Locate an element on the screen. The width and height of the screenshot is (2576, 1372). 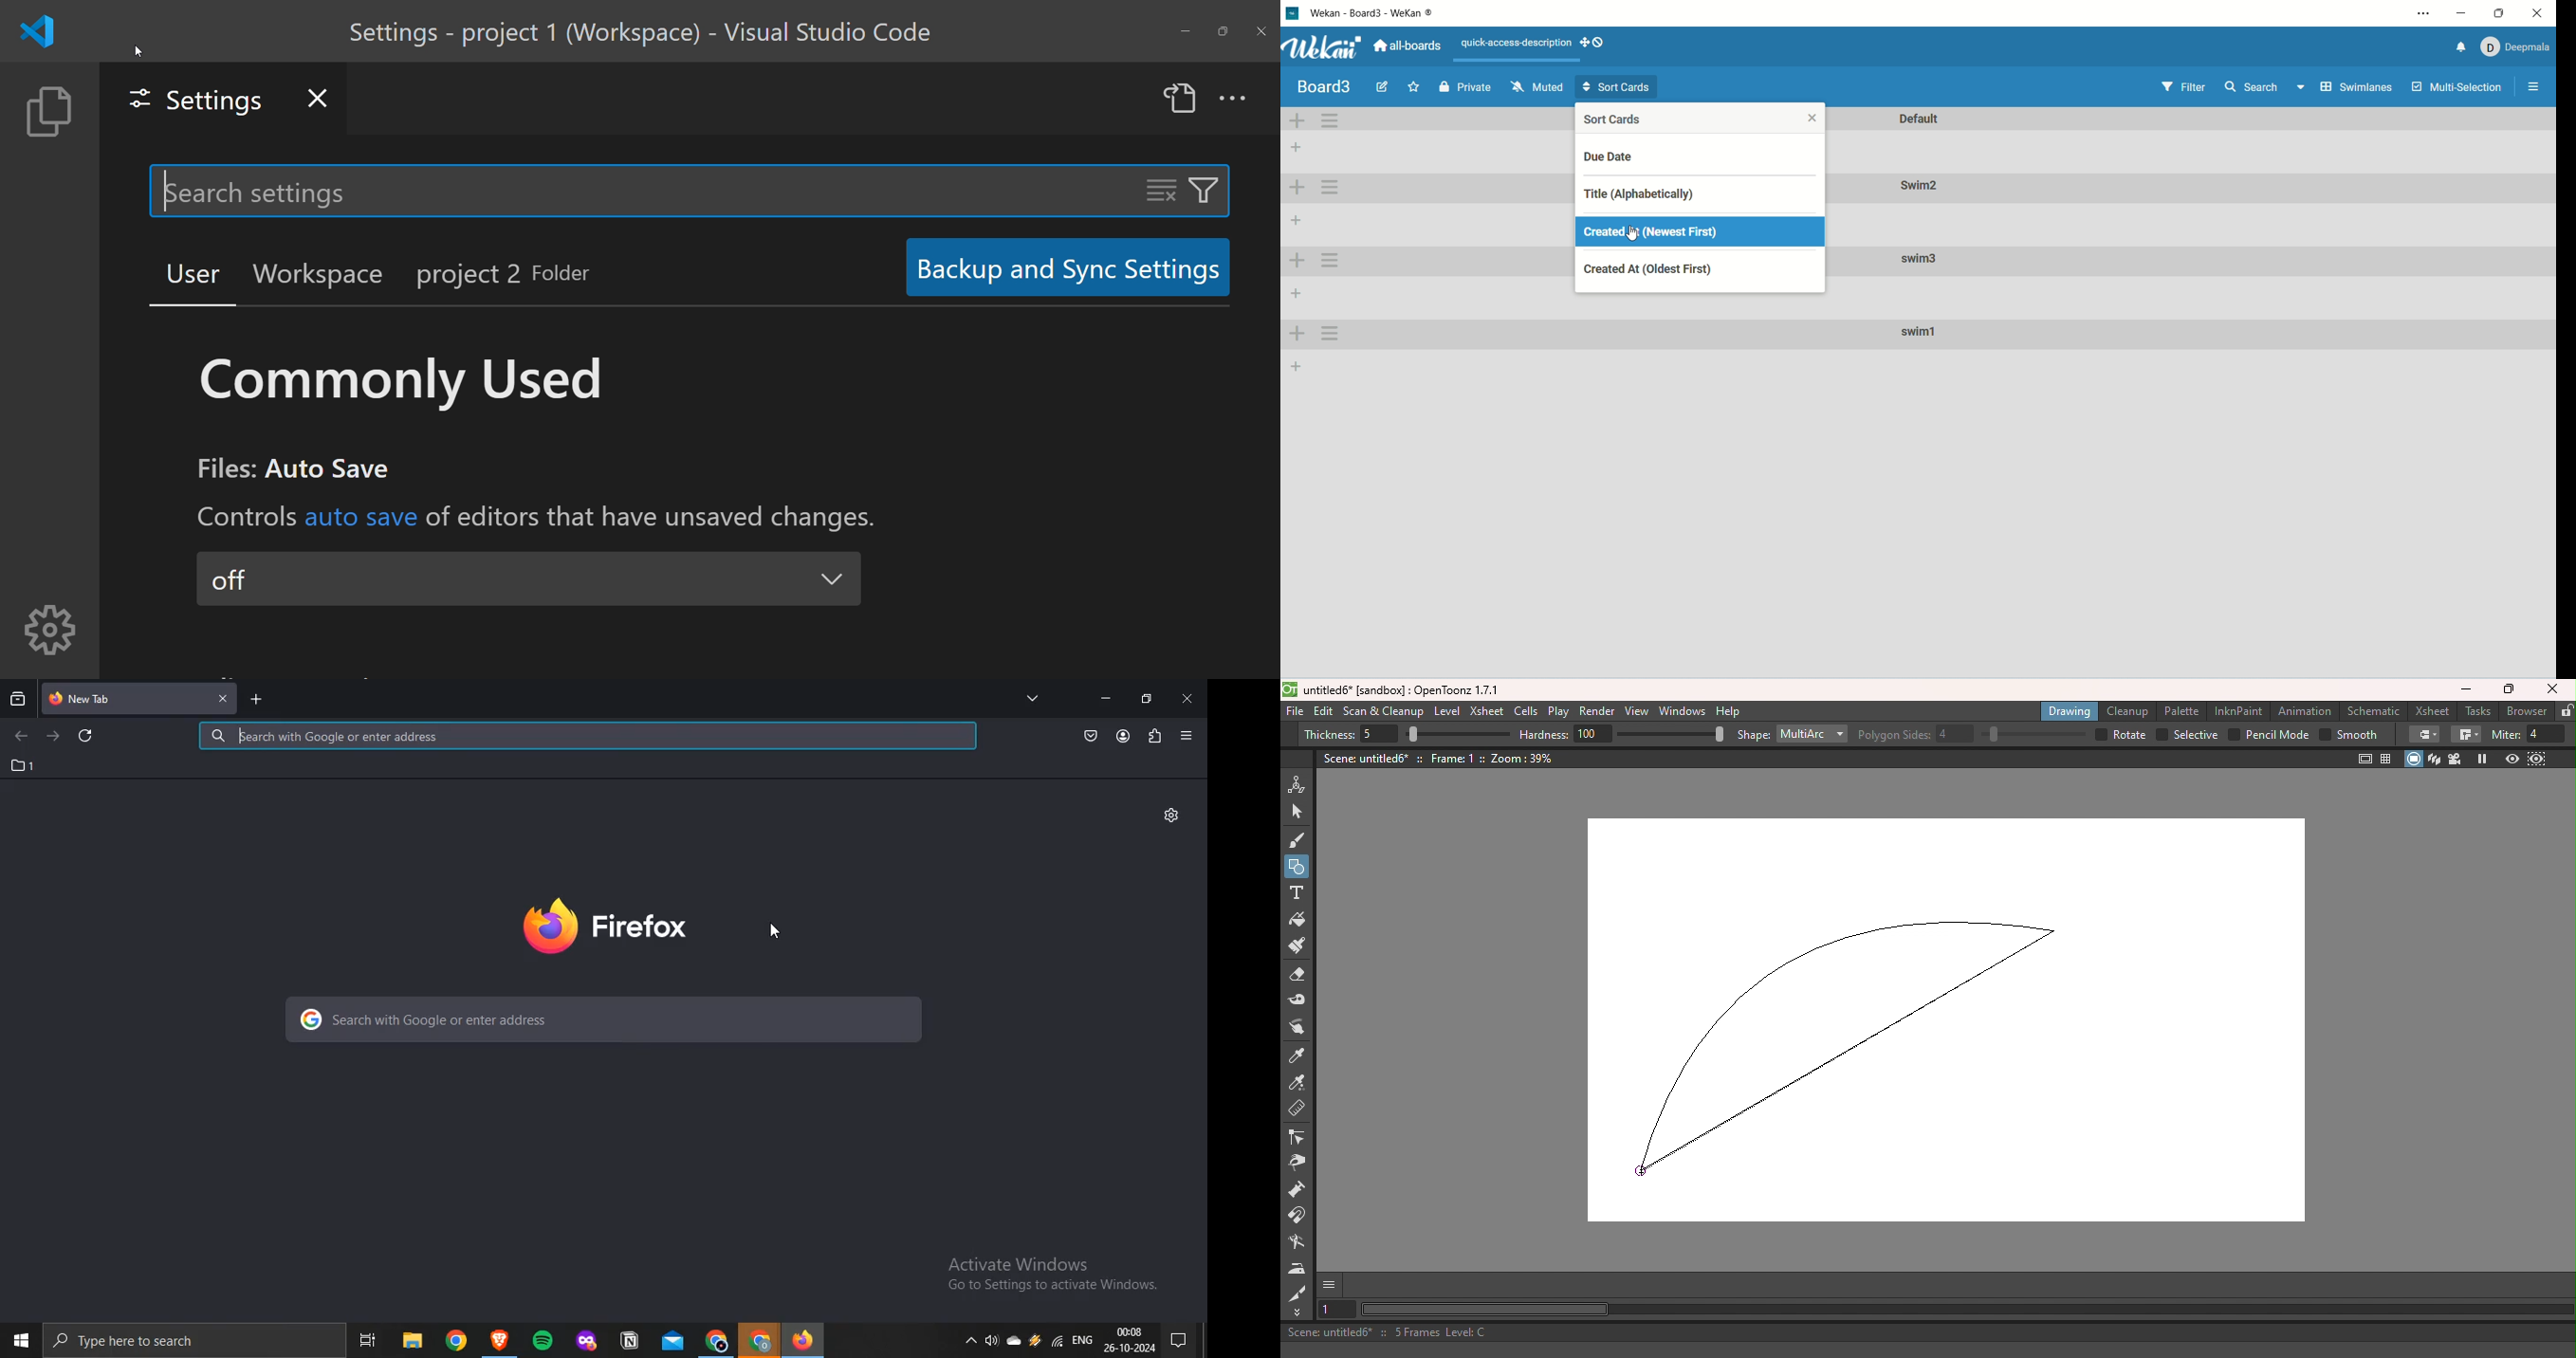
logo is located at coordinates (1294, 15).